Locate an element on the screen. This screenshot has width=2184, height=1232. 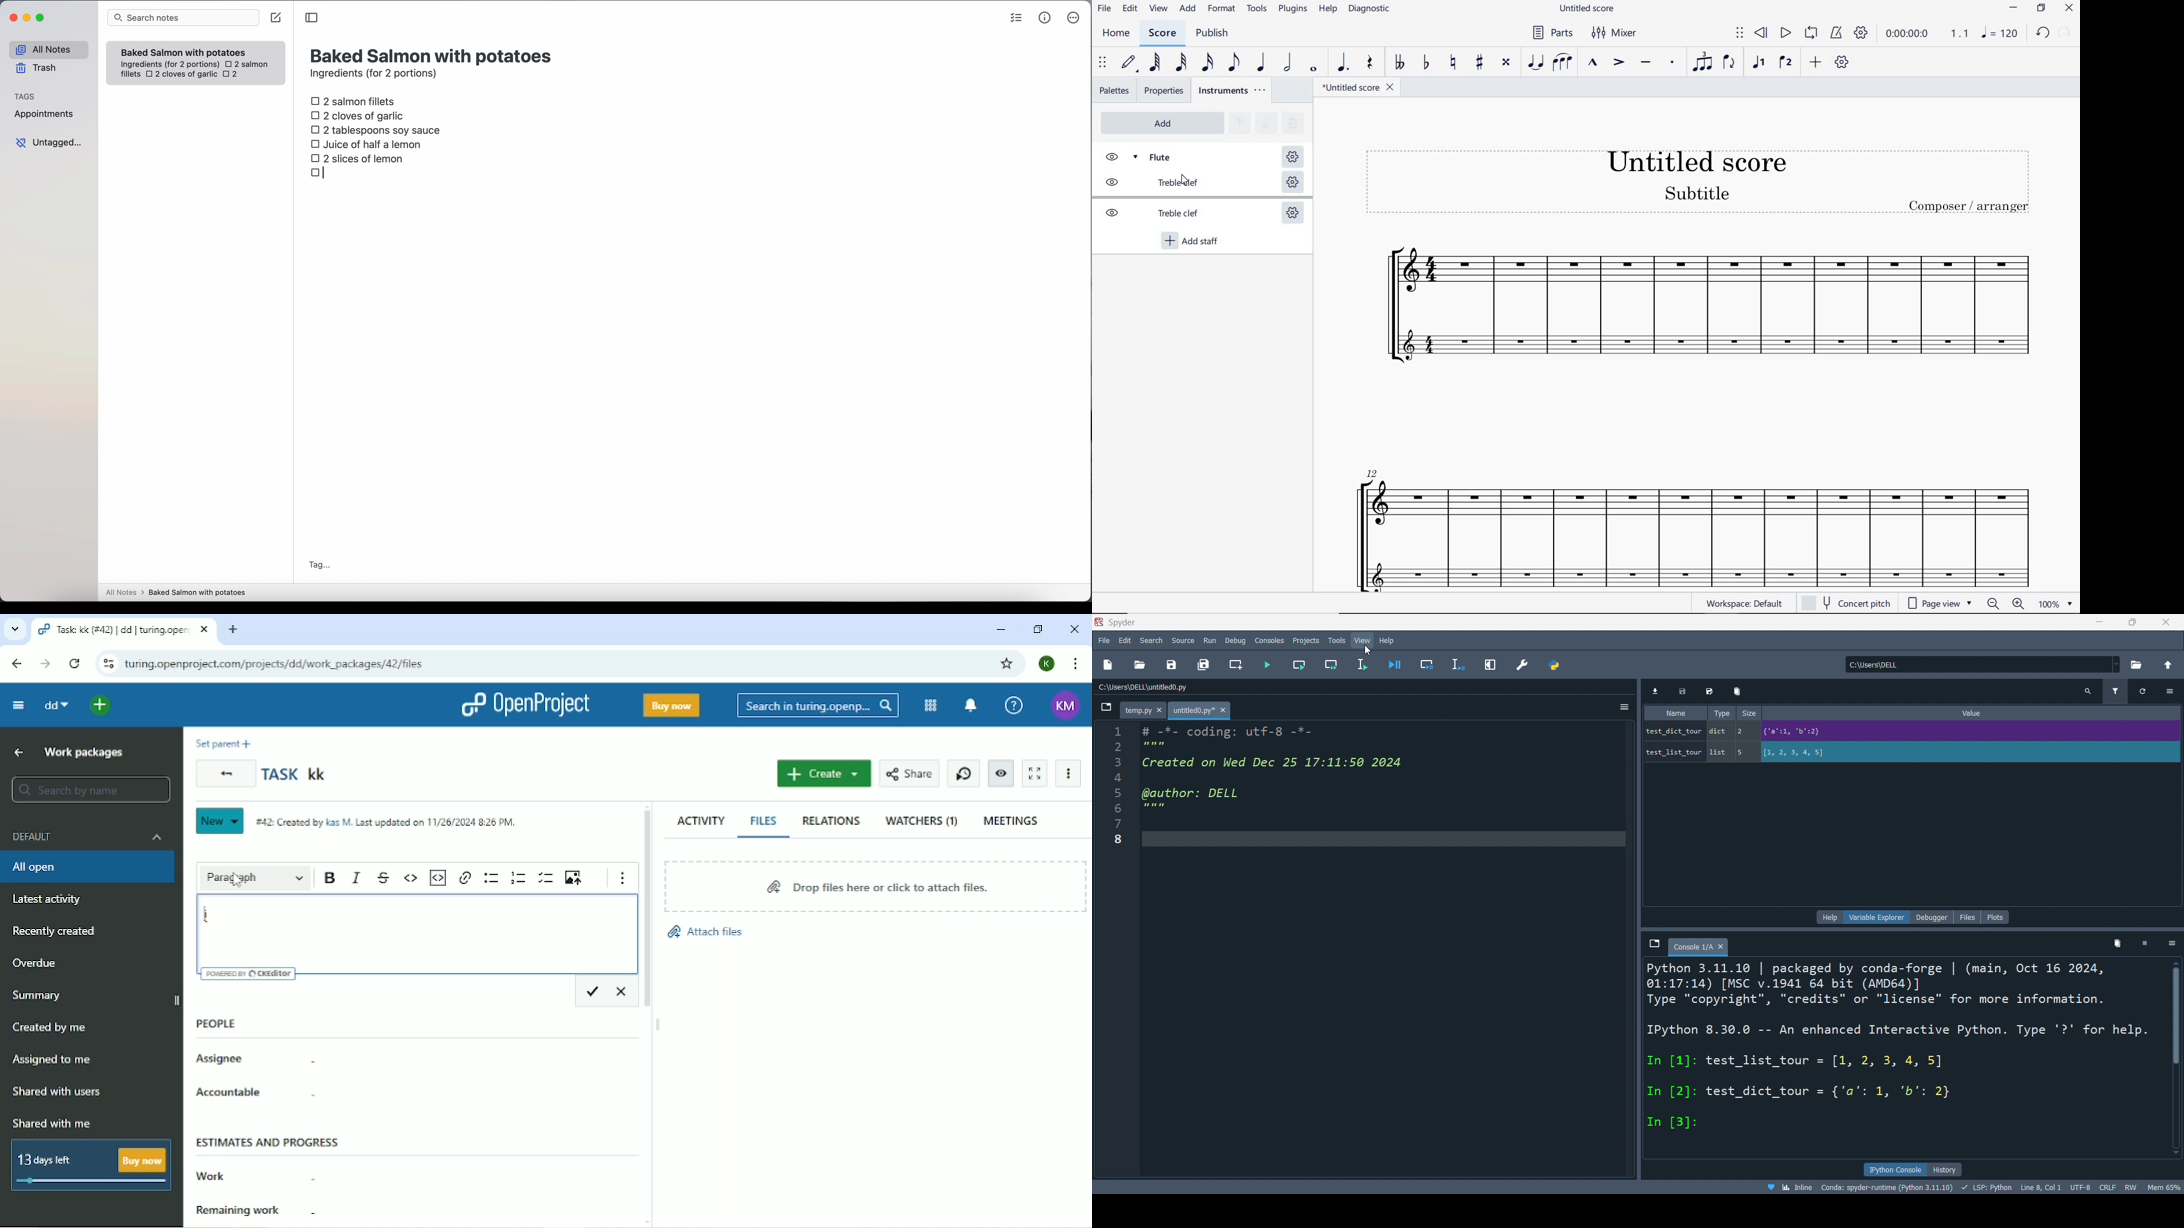
ADD is located at coordinates (1187, 10).